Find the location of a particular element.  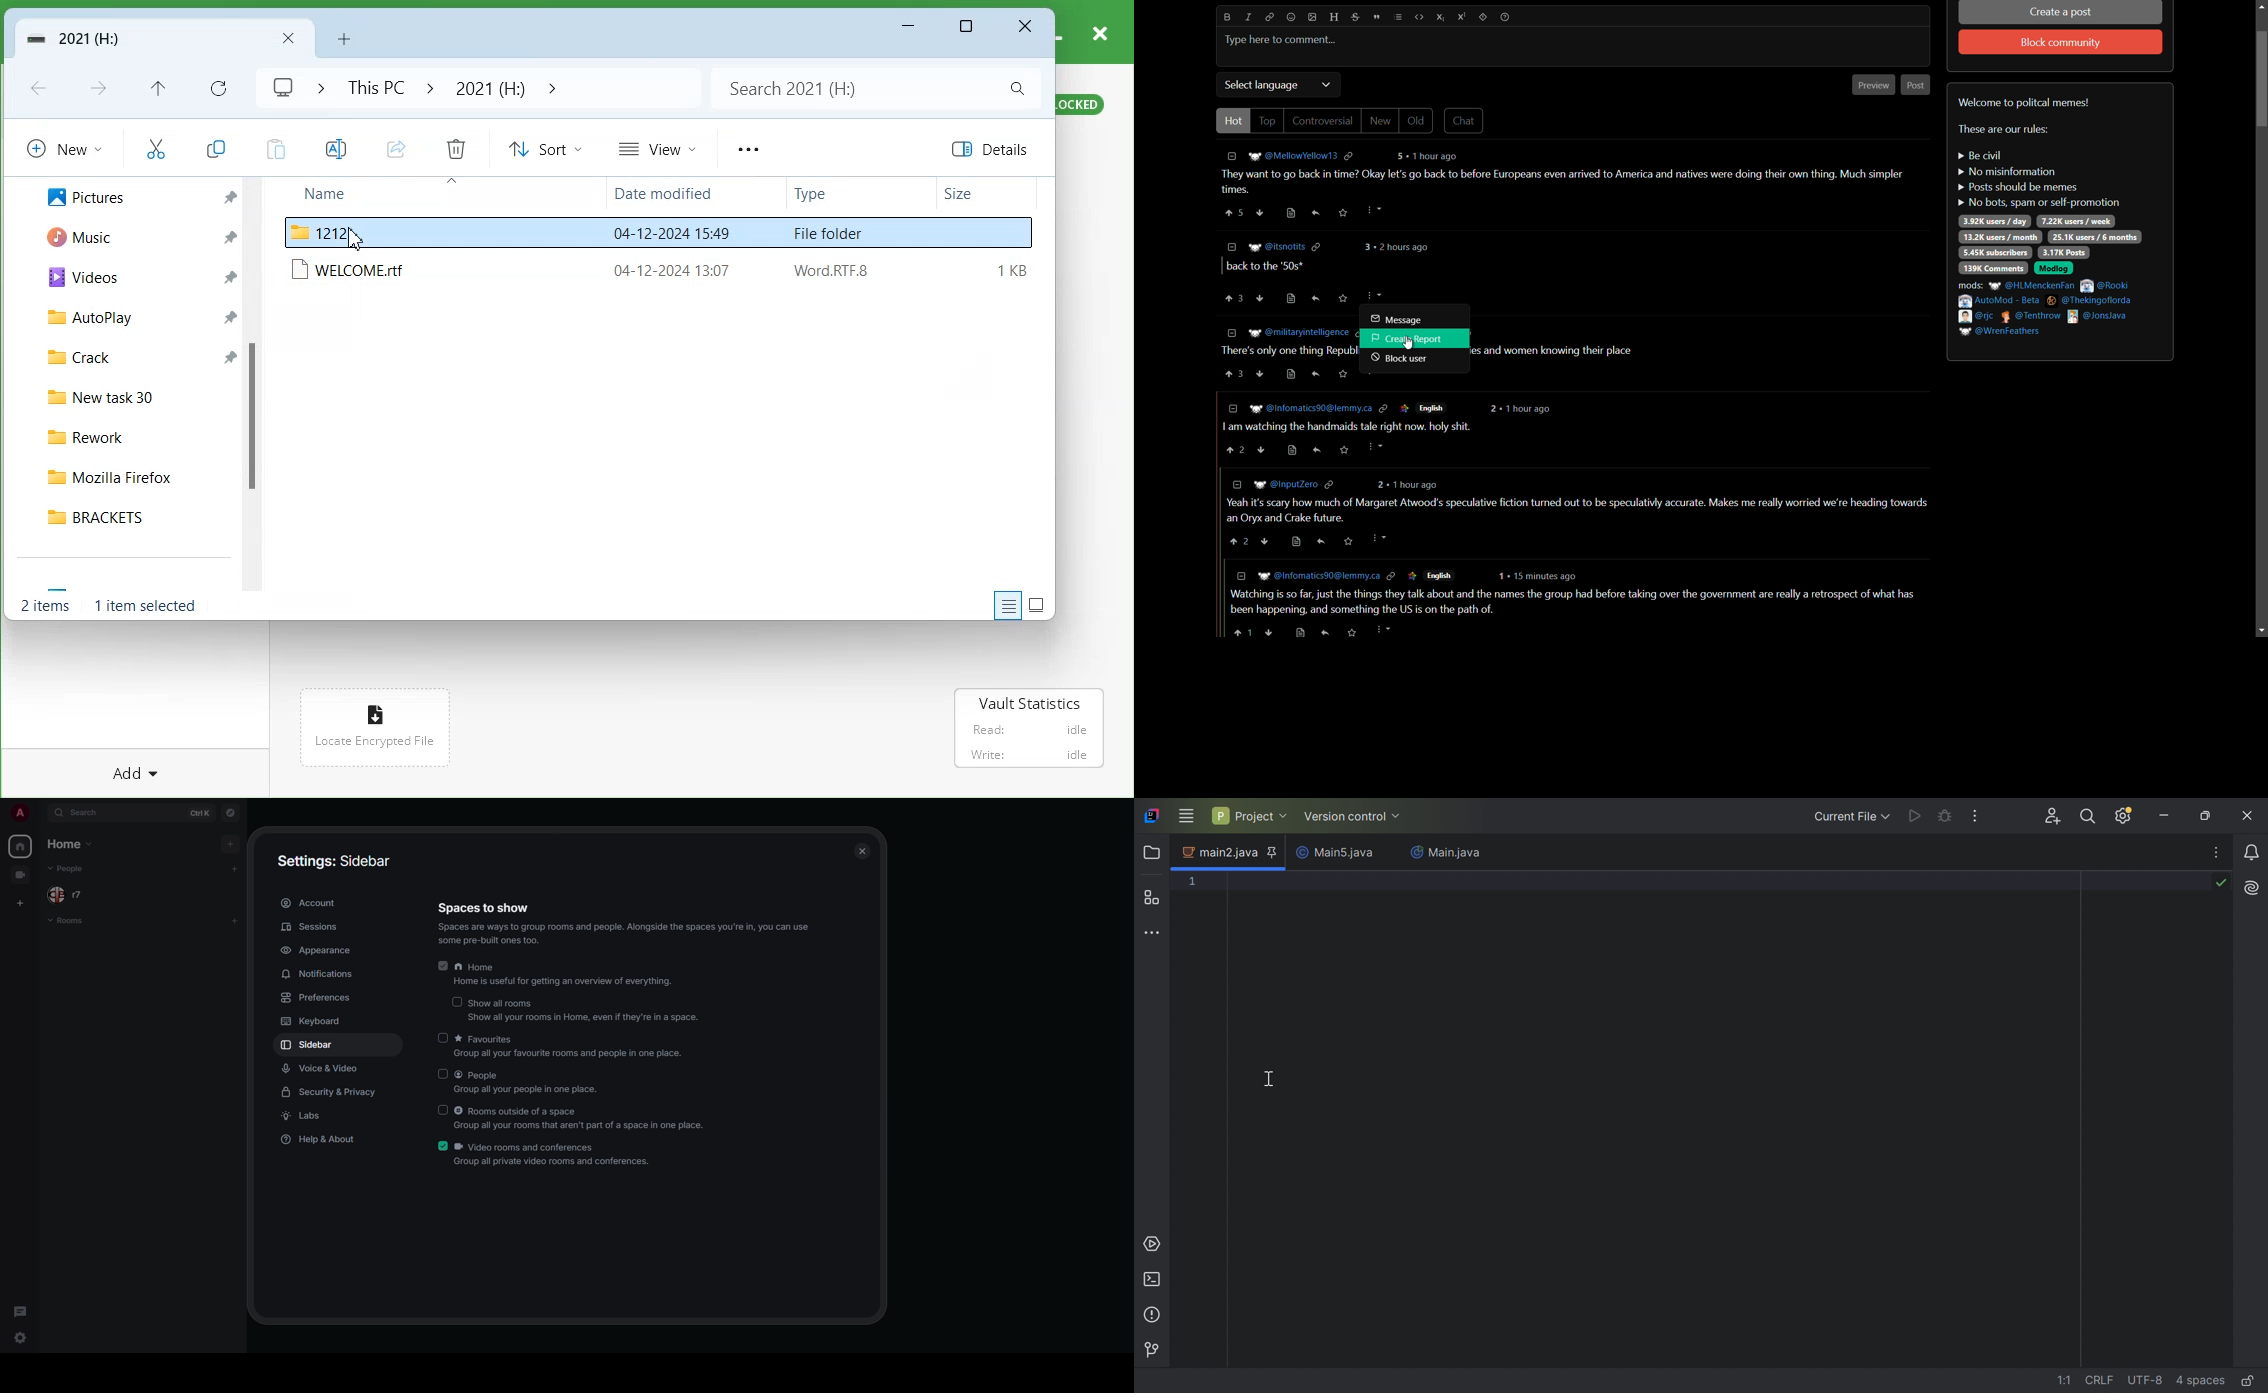

click to enable is located at coordinates (443, 1074).